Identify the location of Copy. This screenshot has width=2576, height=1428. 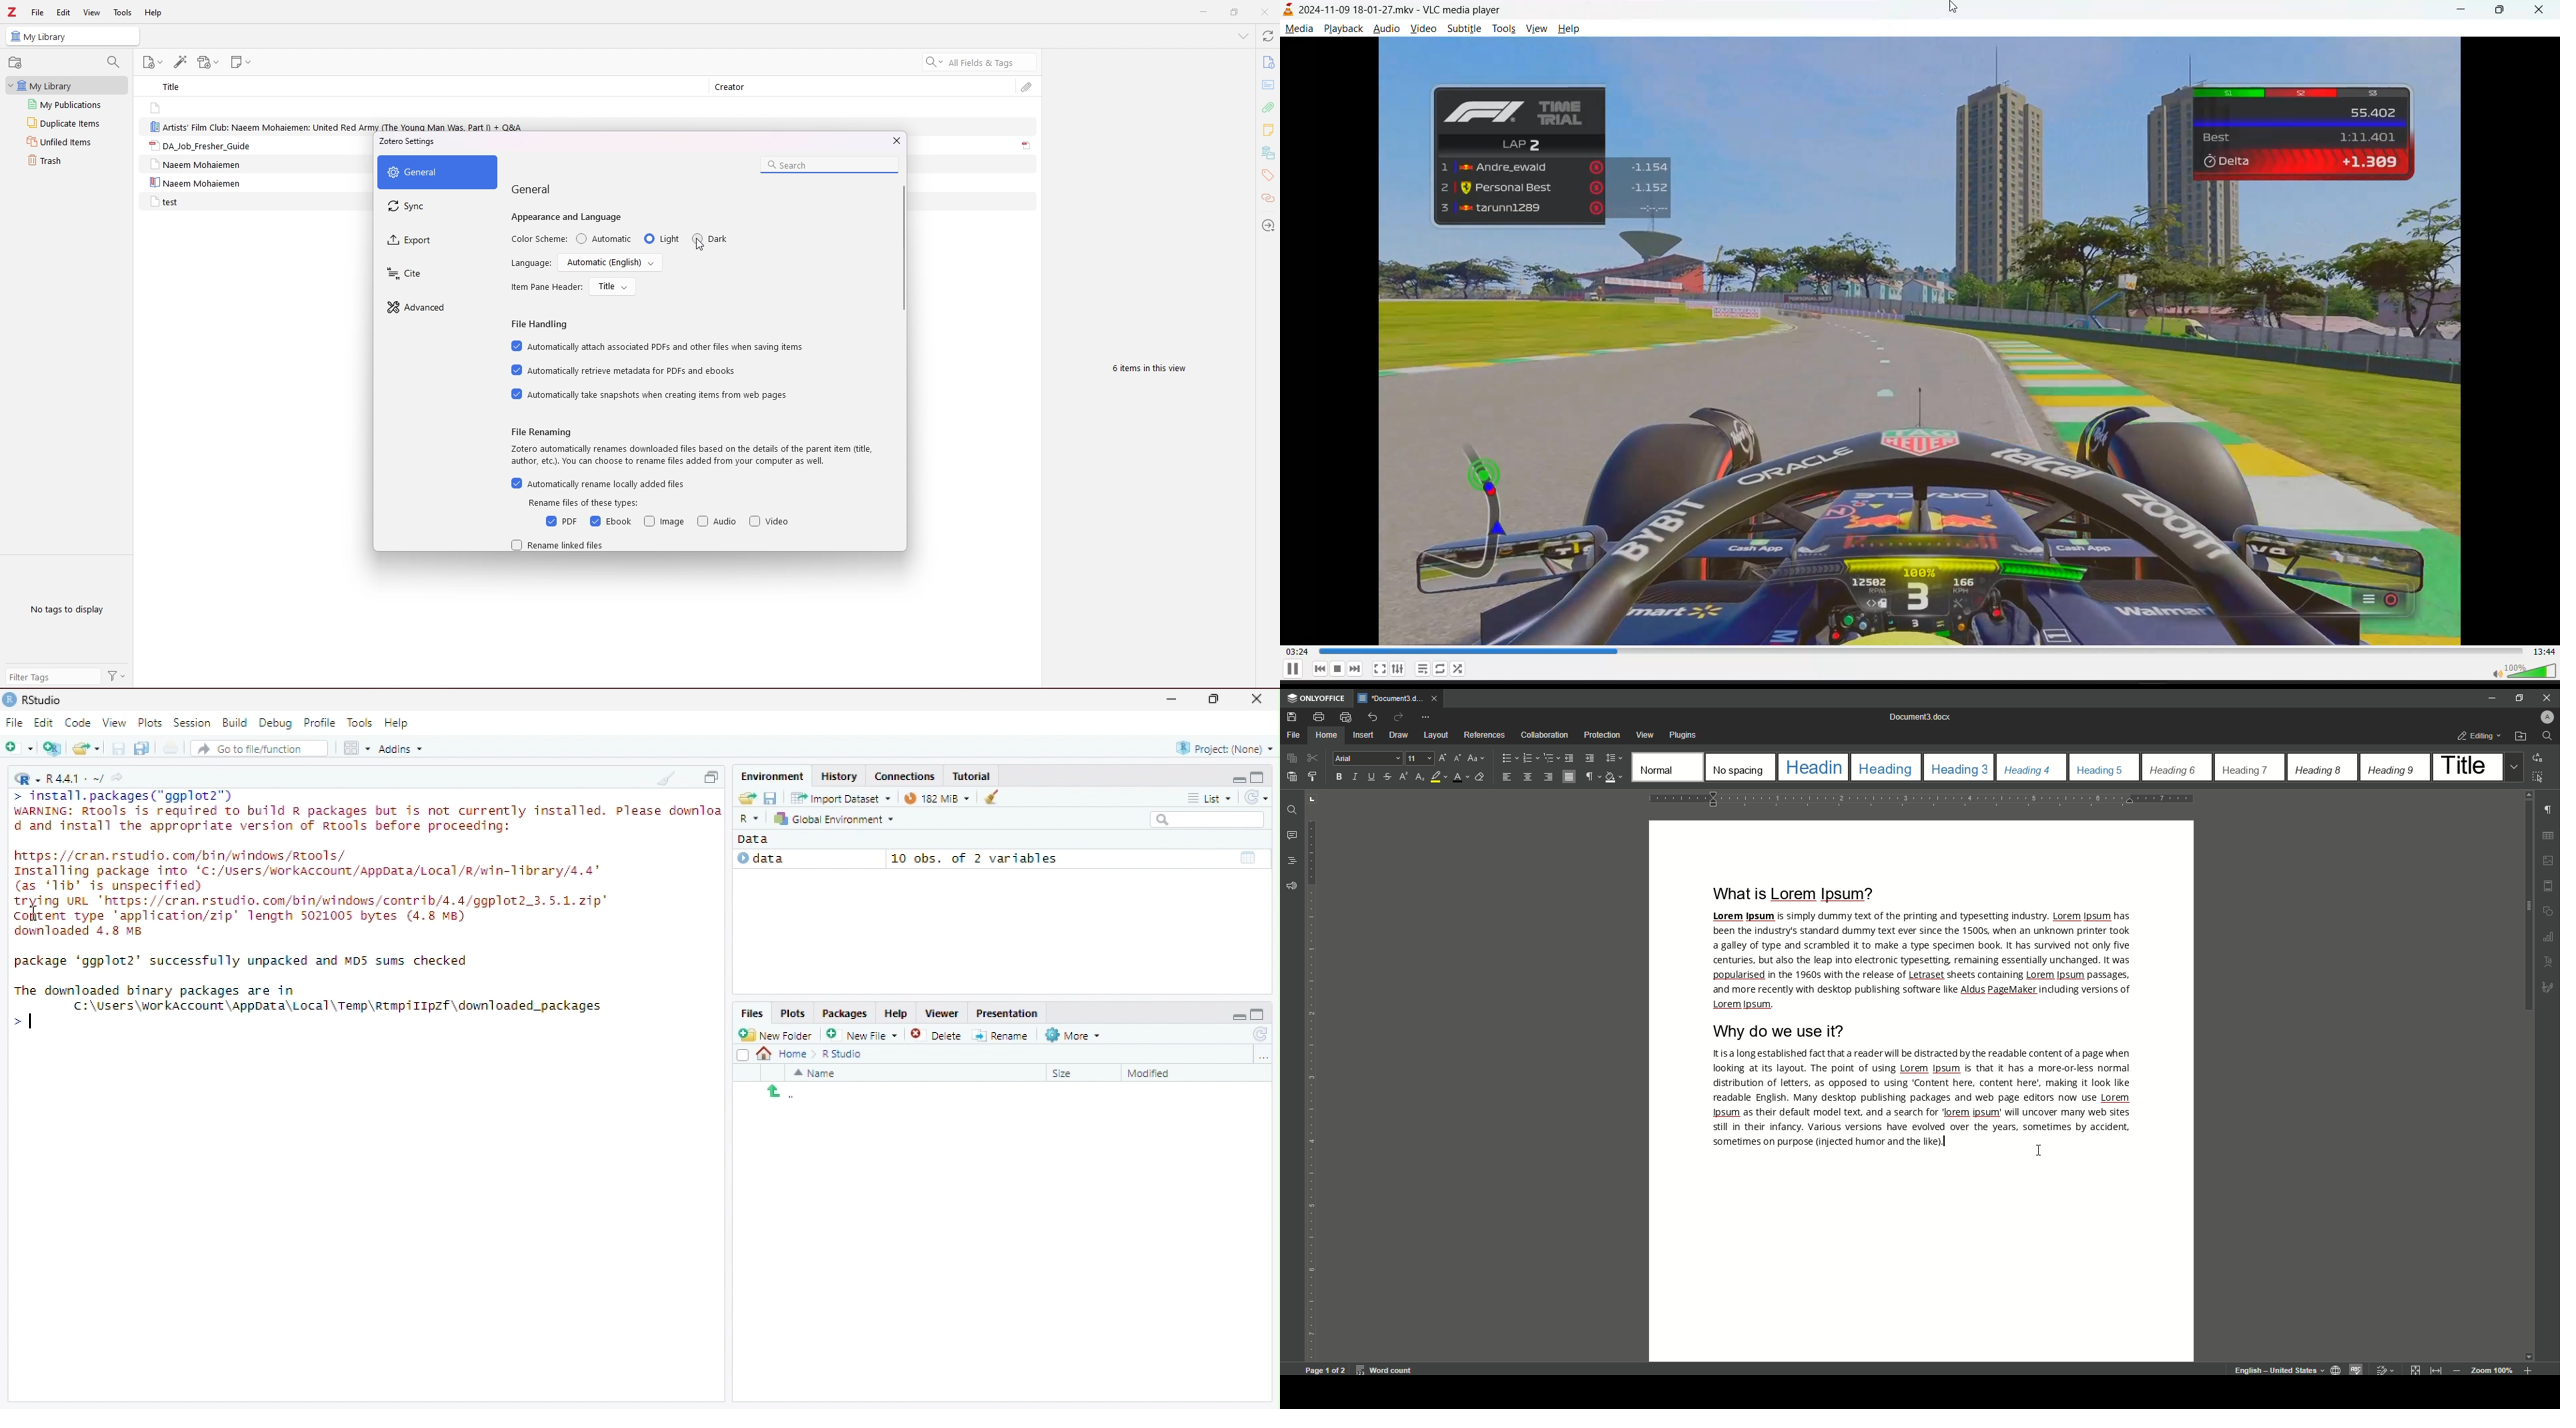
(1290, 758).